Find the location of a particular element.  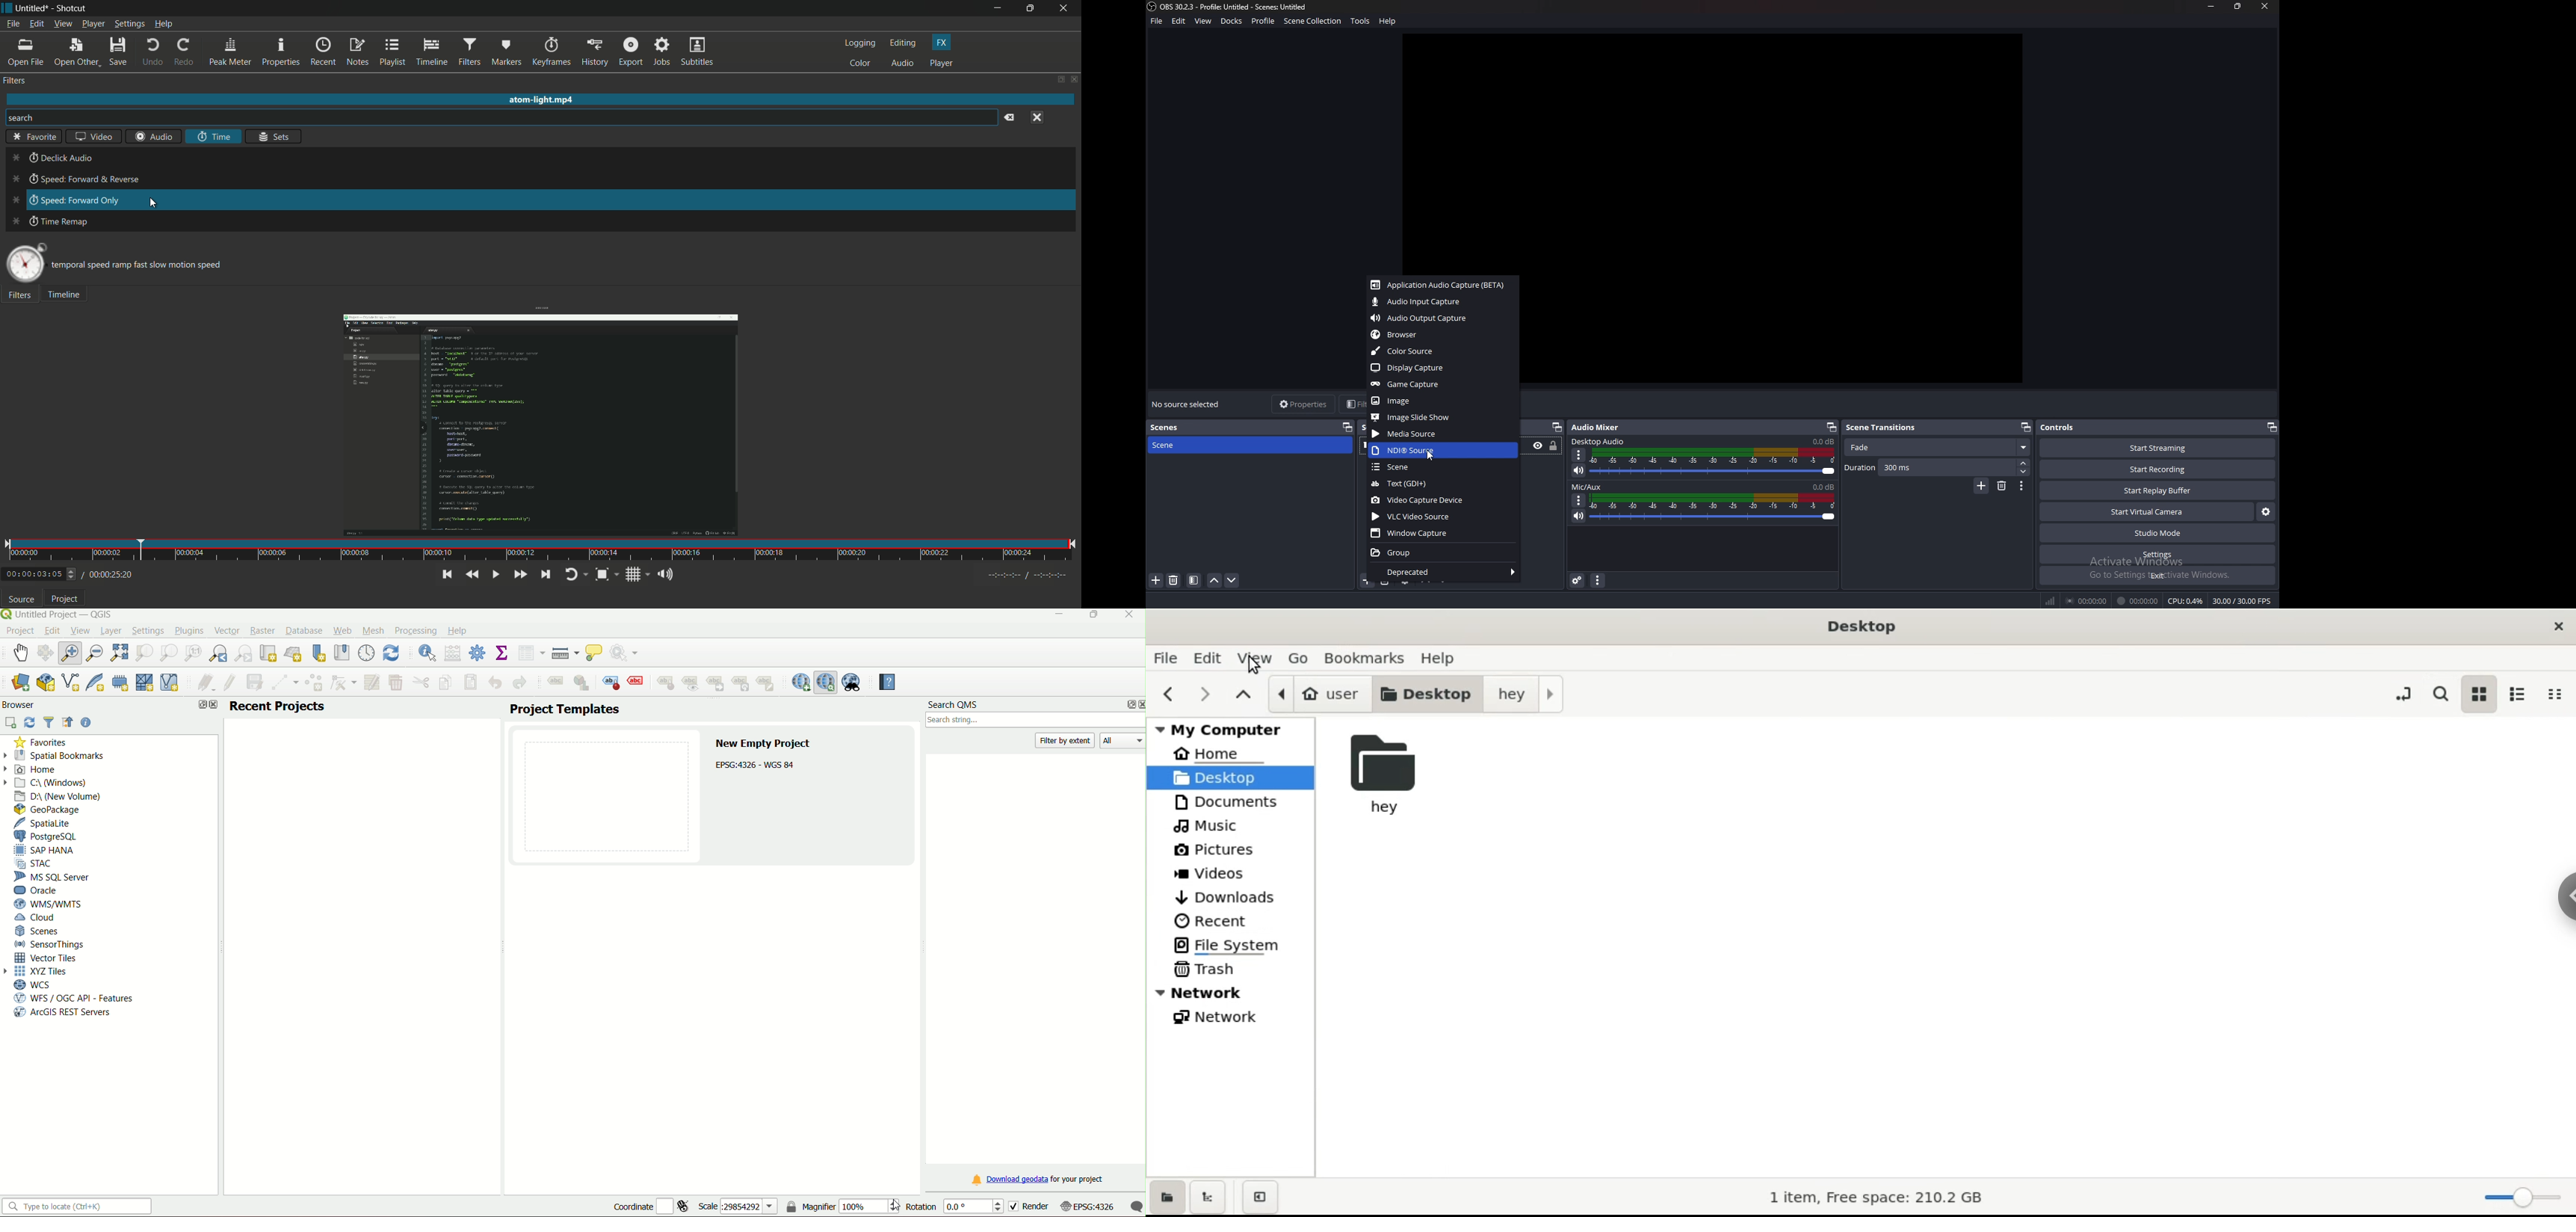

profile is located at coordinates (1263, 21).